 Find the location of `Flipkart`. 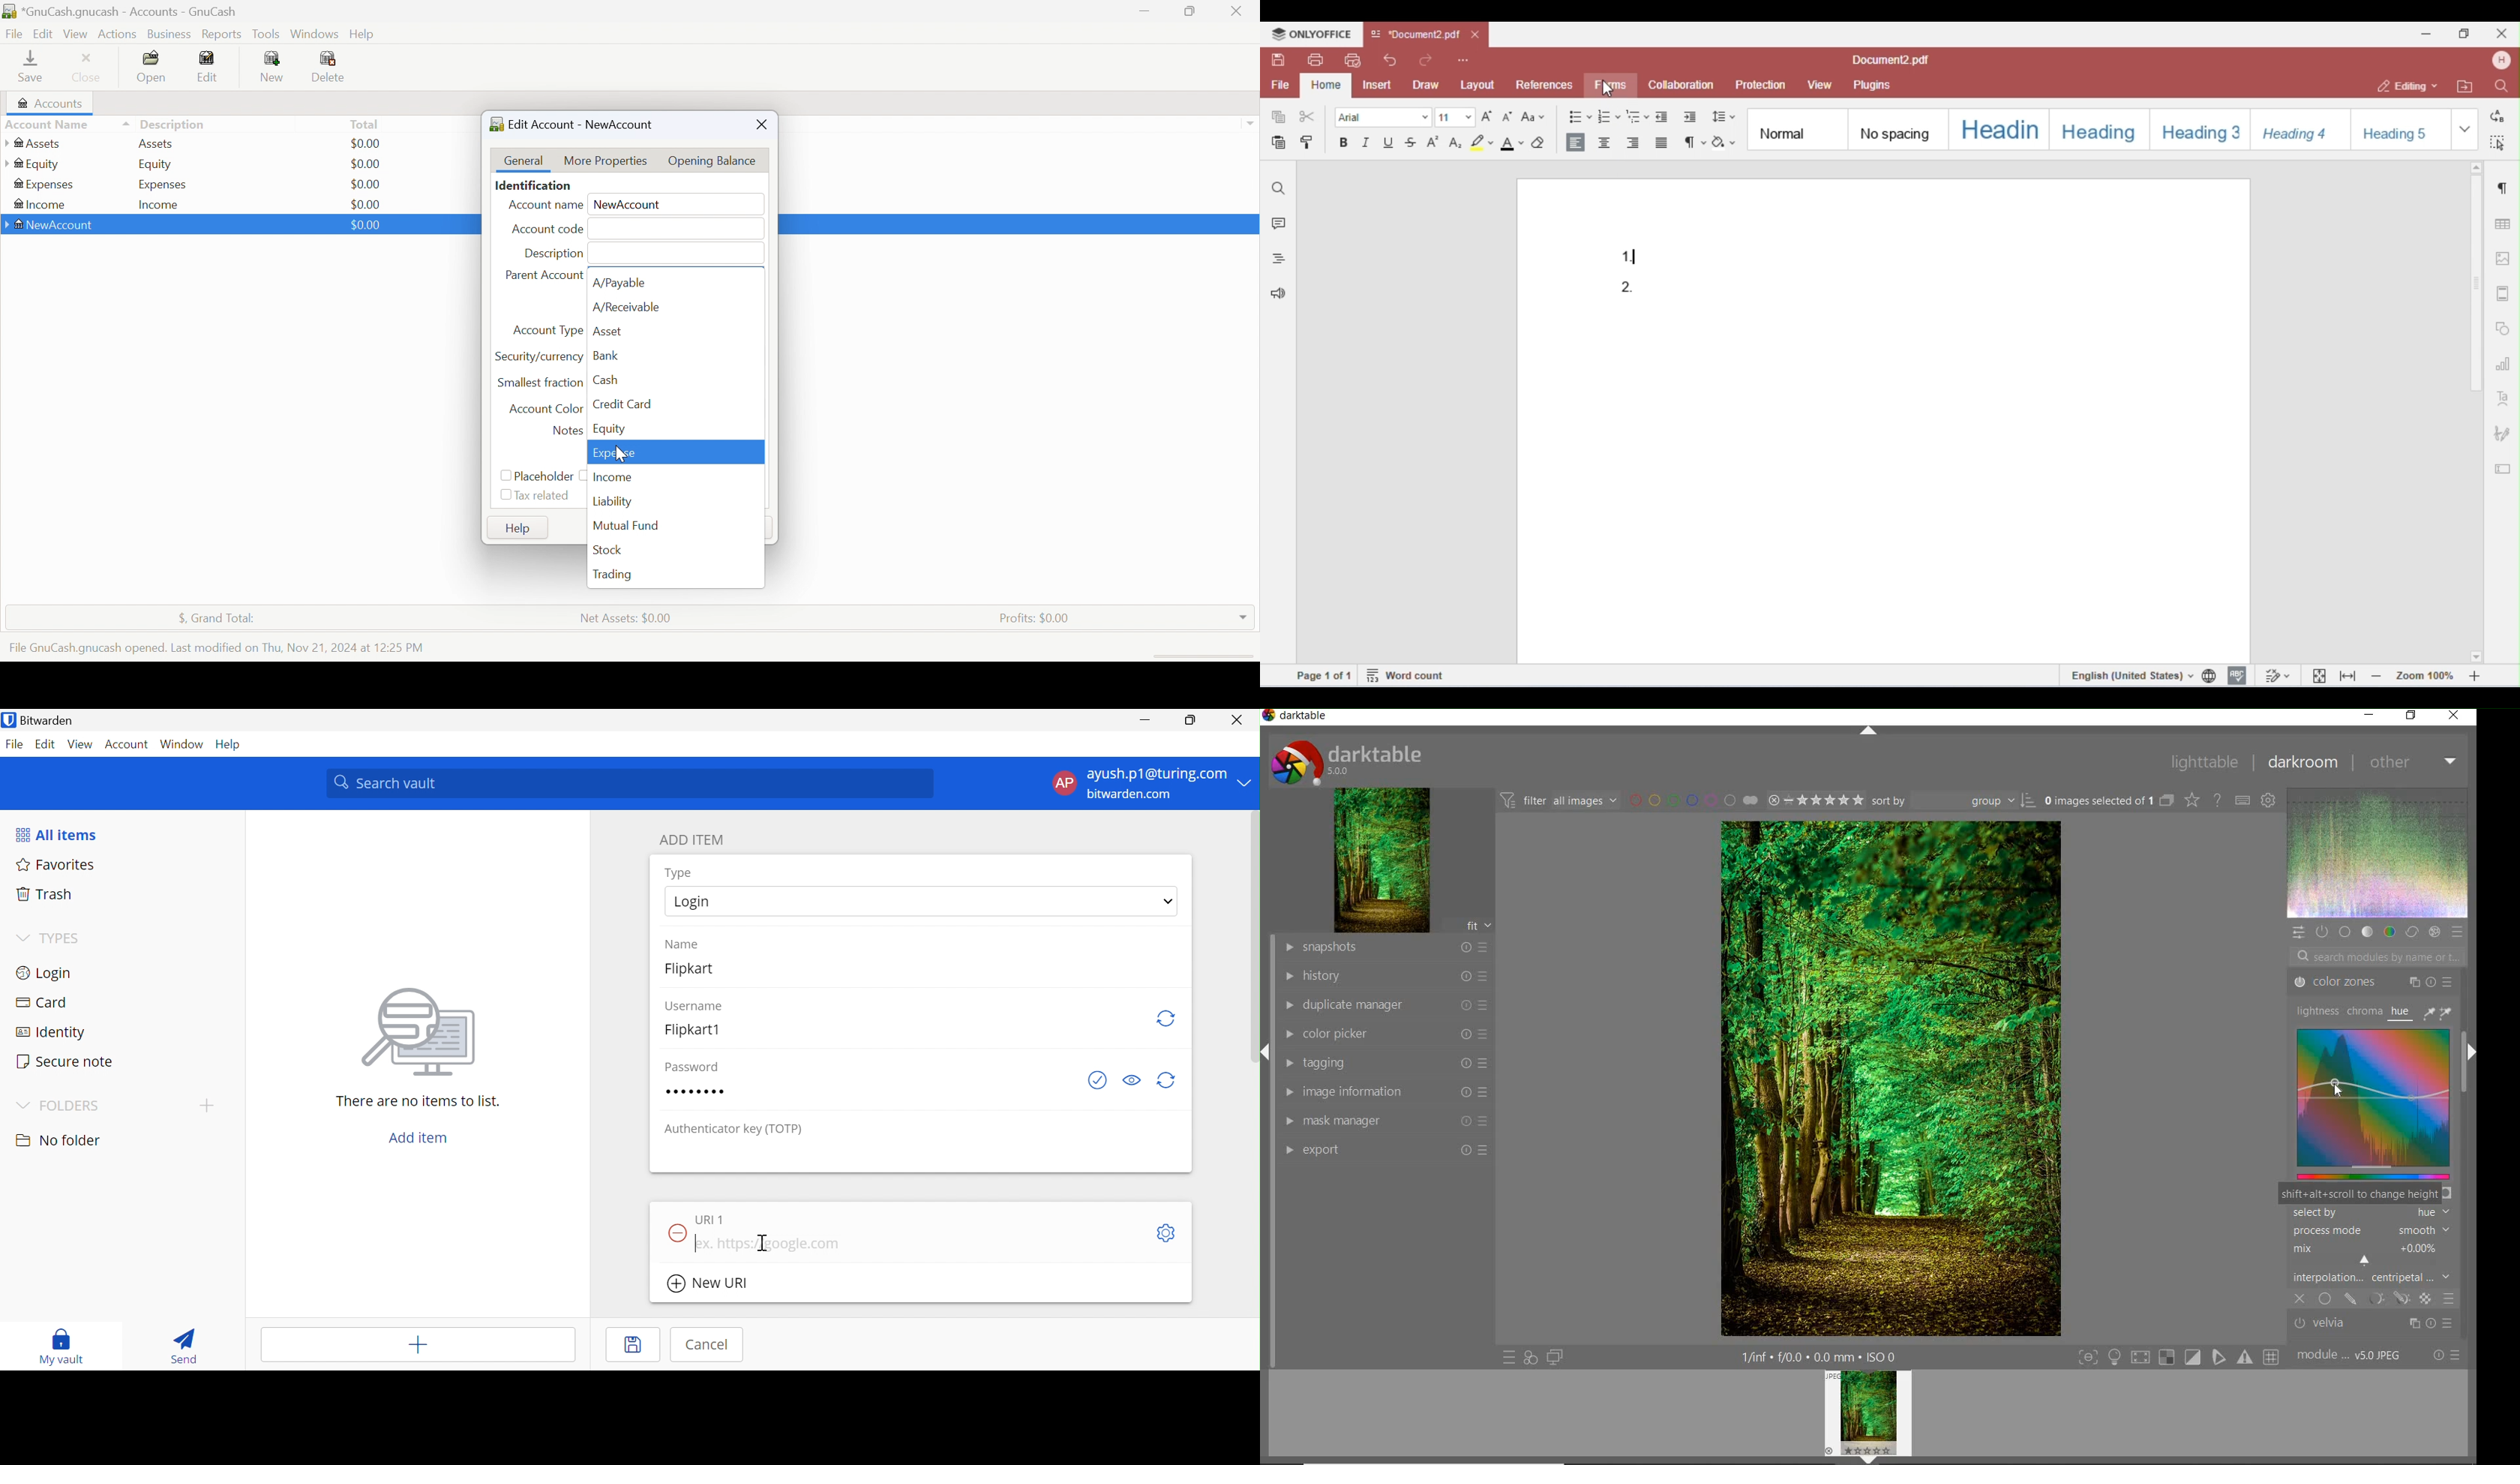

Flipkart is located at coordinates (698, 973).